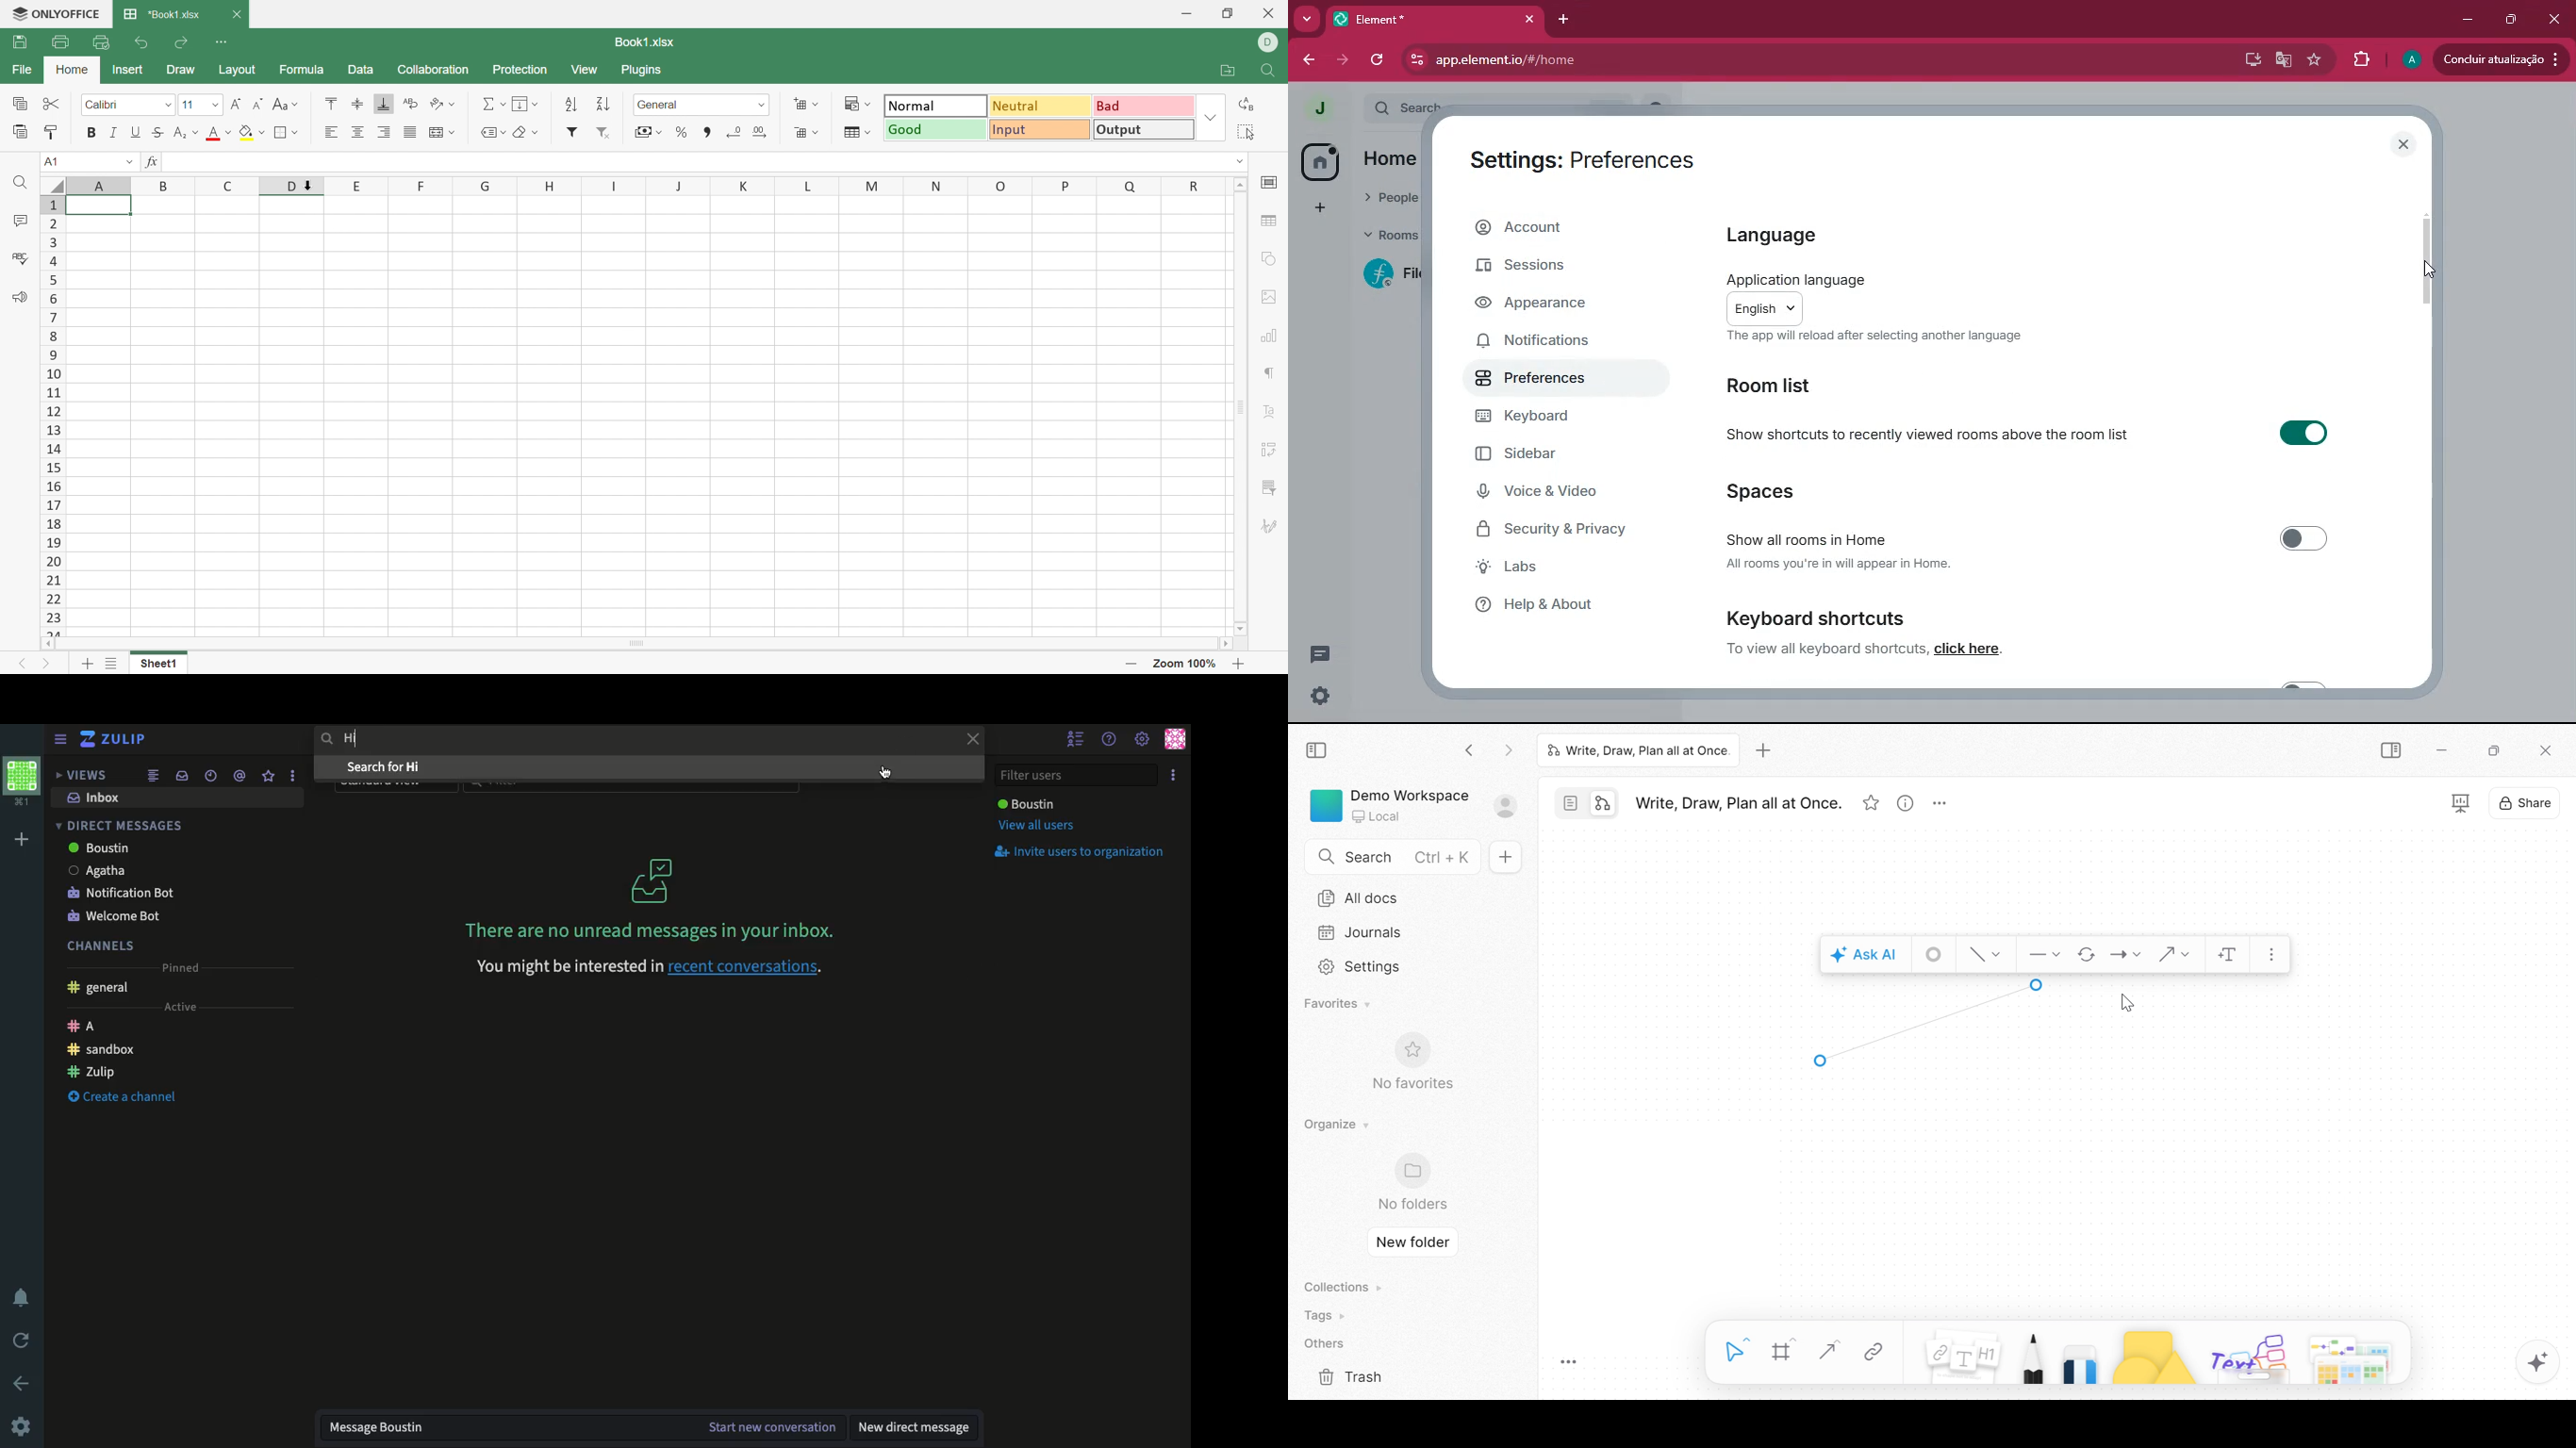  I want to click on New doc, so click(1508, 857).